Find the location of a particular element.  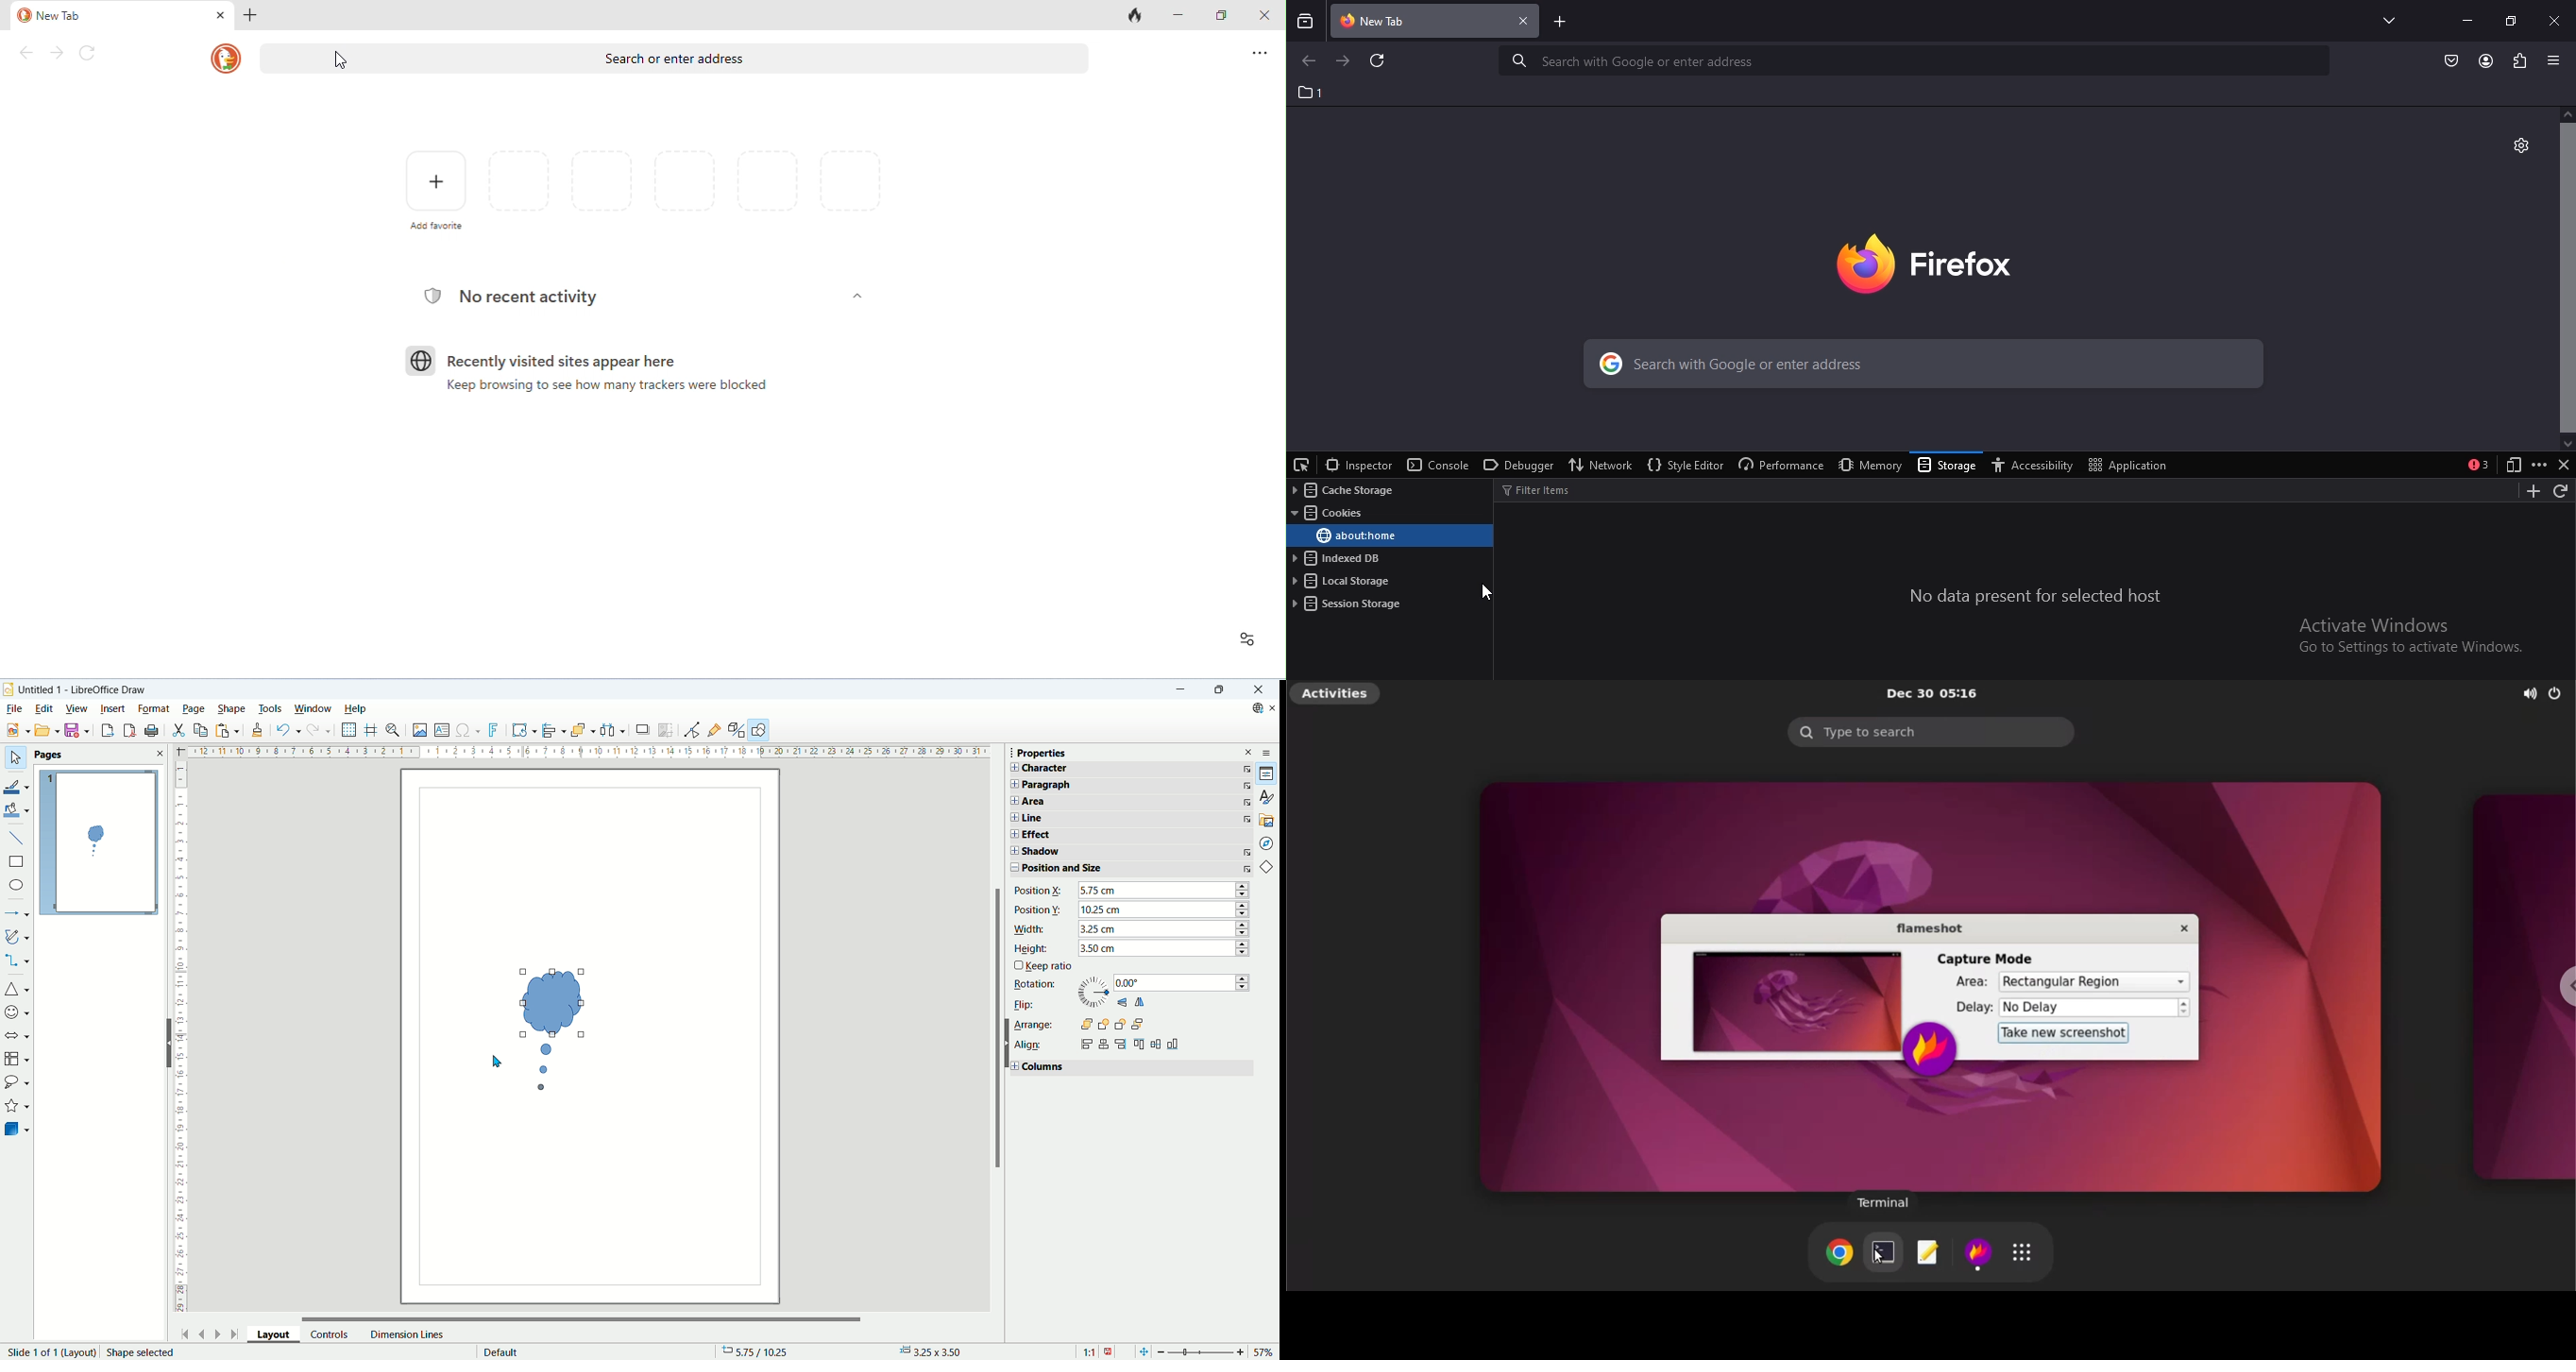

power options is located at coordinates (2557, 695).